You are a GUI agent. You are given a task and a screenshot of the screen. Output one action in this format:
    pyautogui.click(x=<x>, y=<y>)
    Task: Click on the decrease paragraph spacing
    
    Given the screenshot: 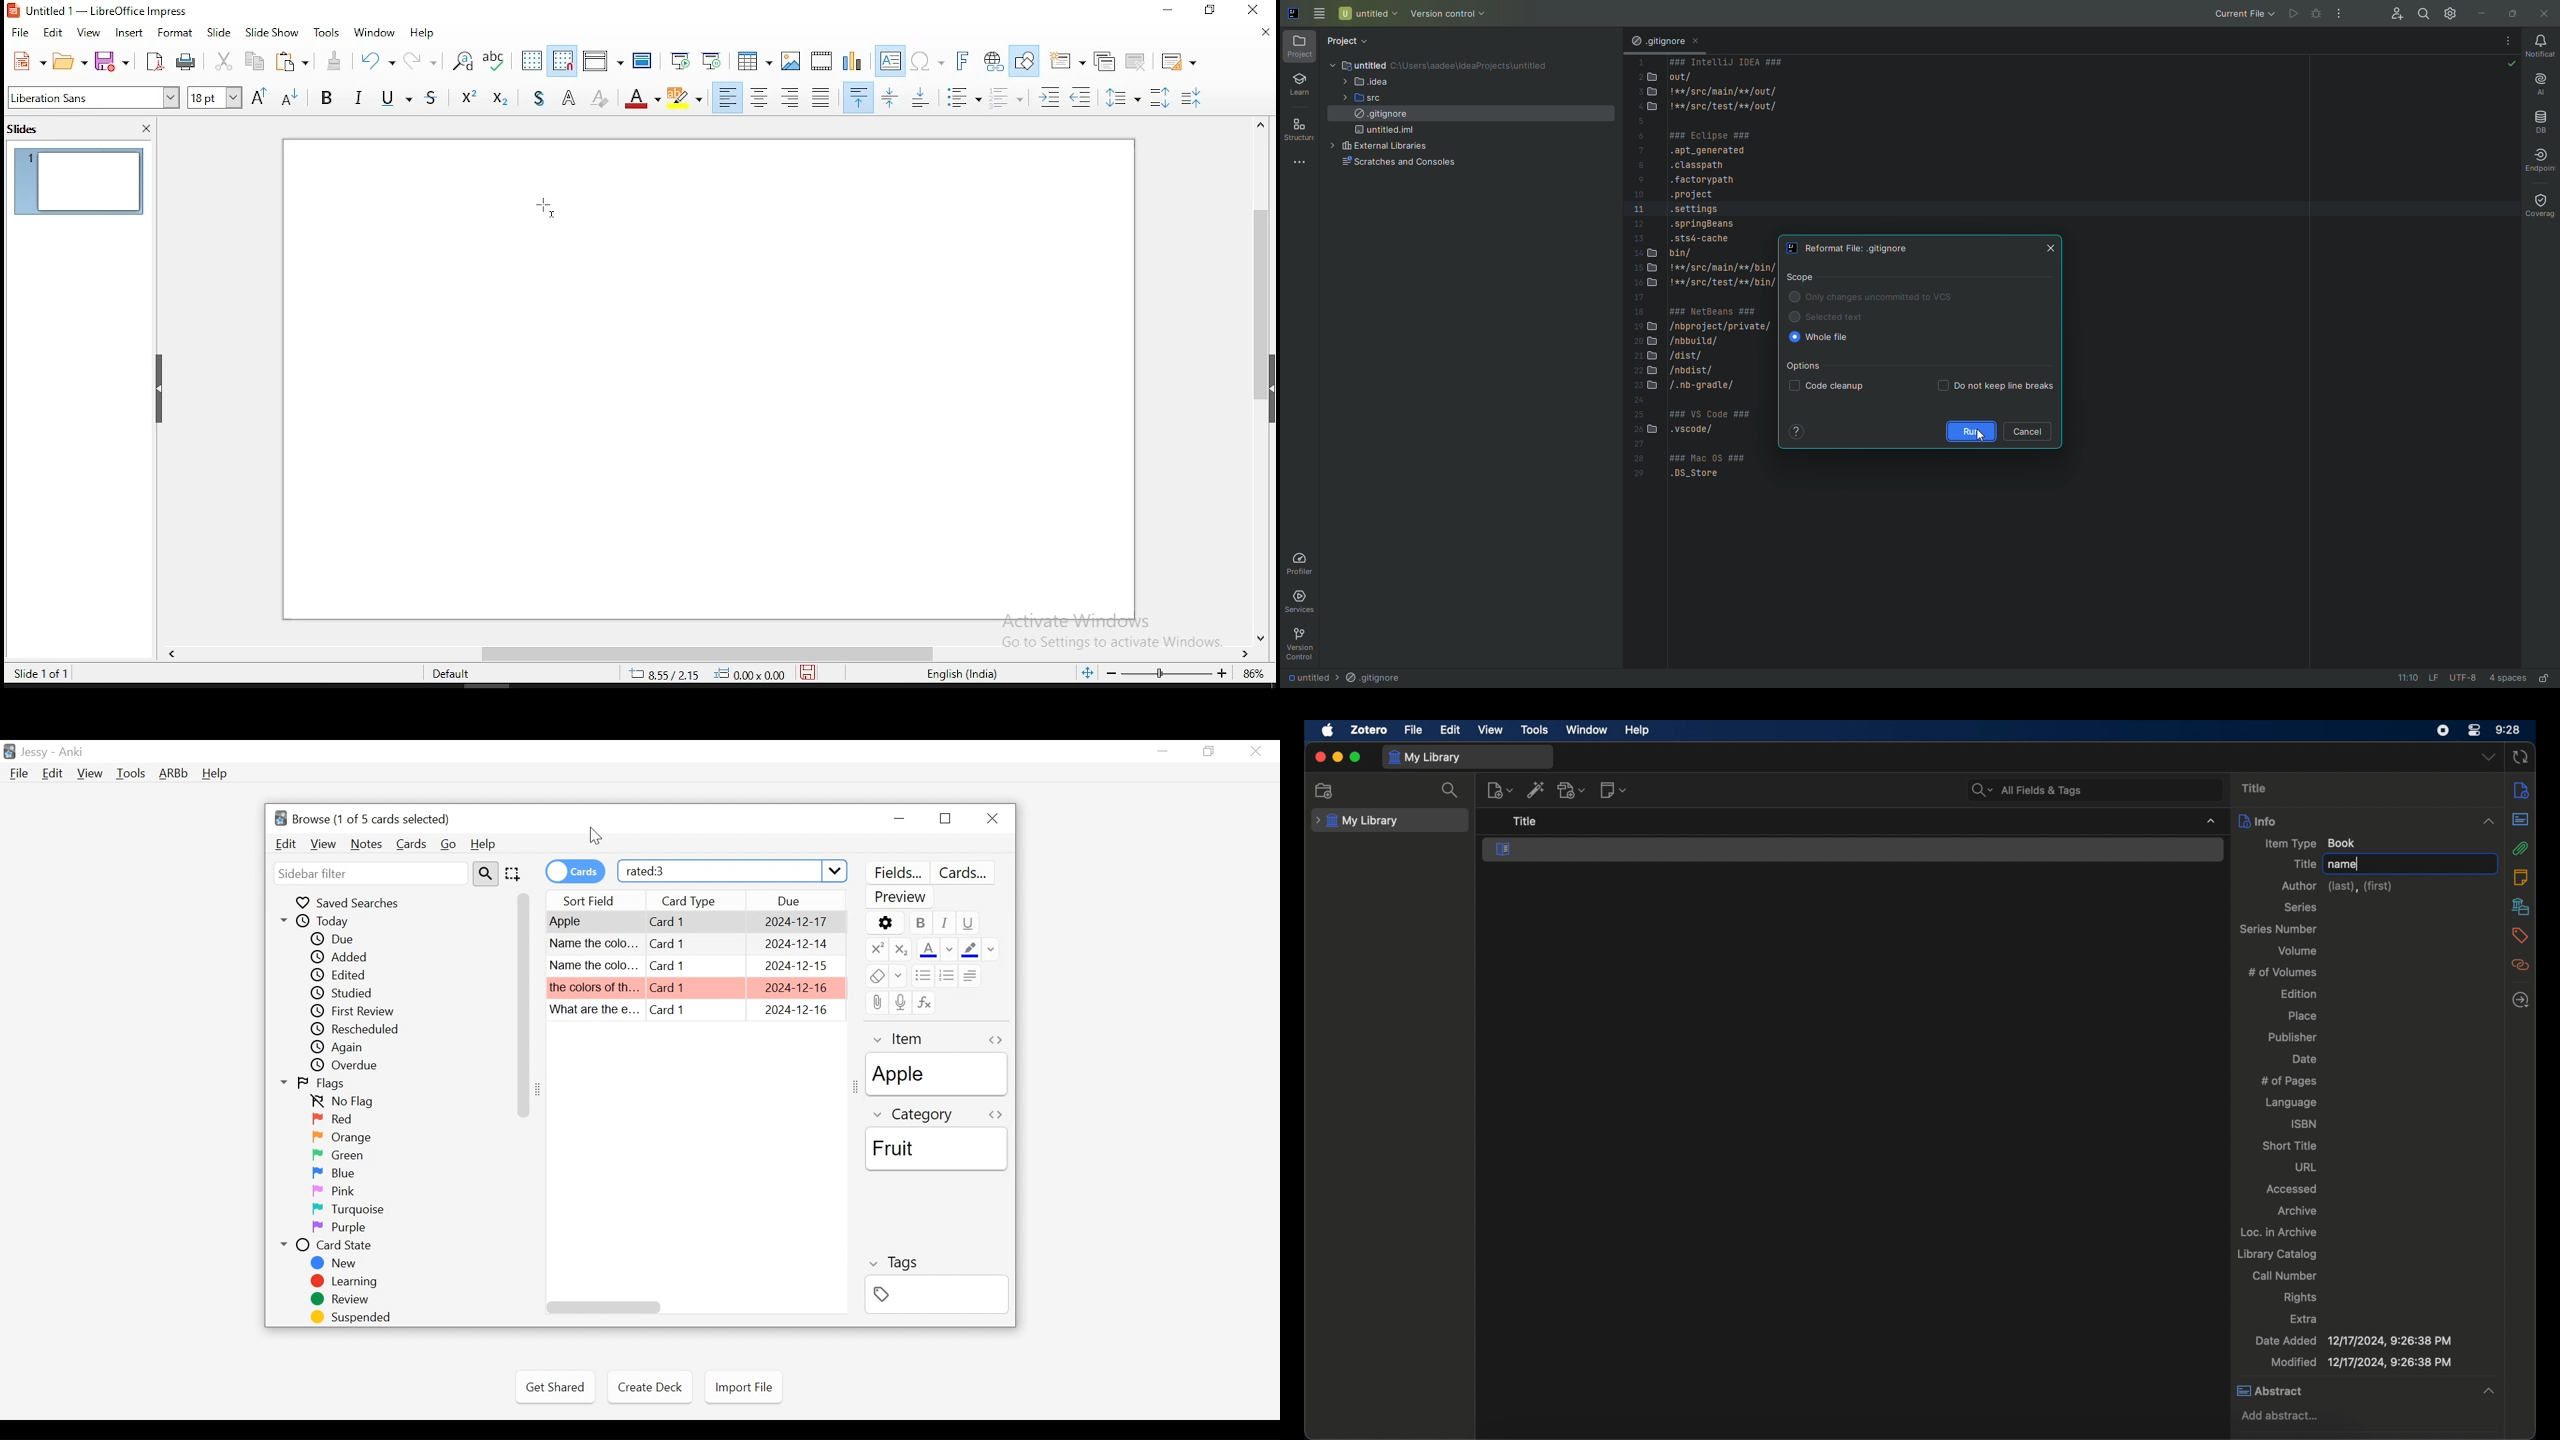 What is the action you would take?
    pyautogui.click(x=1193, y=98)
    